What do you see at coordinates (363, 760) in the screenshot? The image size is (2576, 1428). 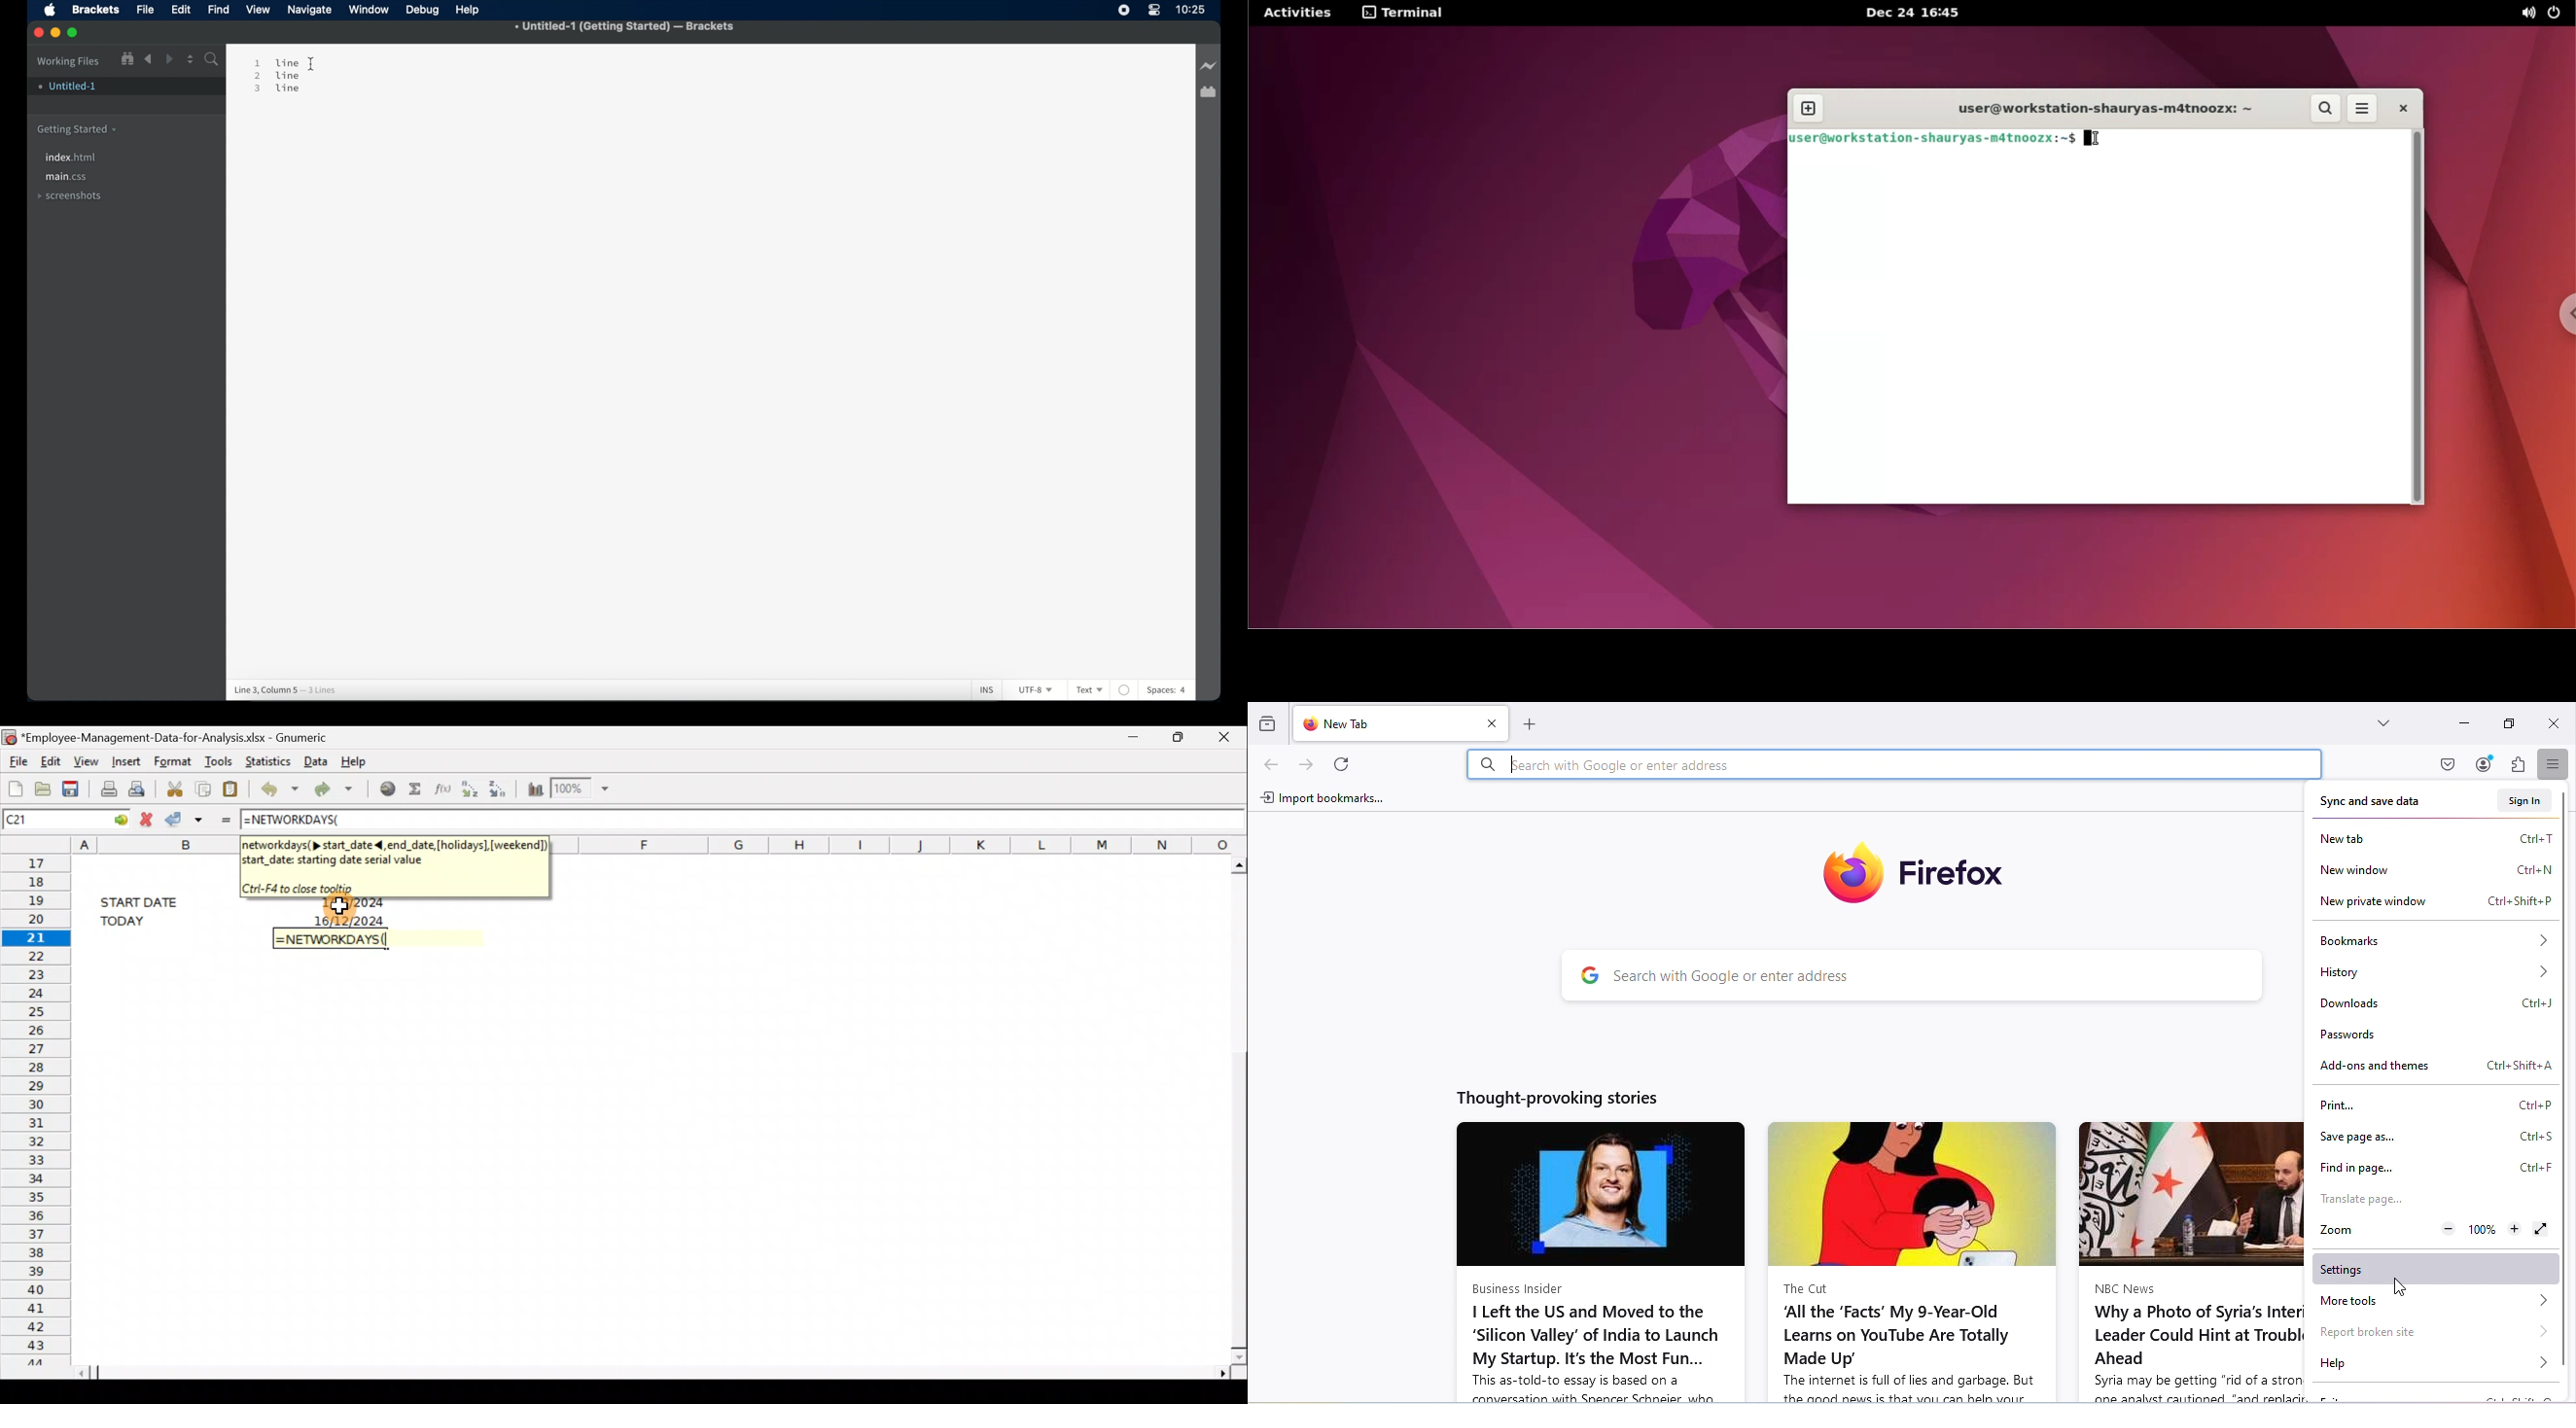 I see `Help` at bounding box center [363, 760].